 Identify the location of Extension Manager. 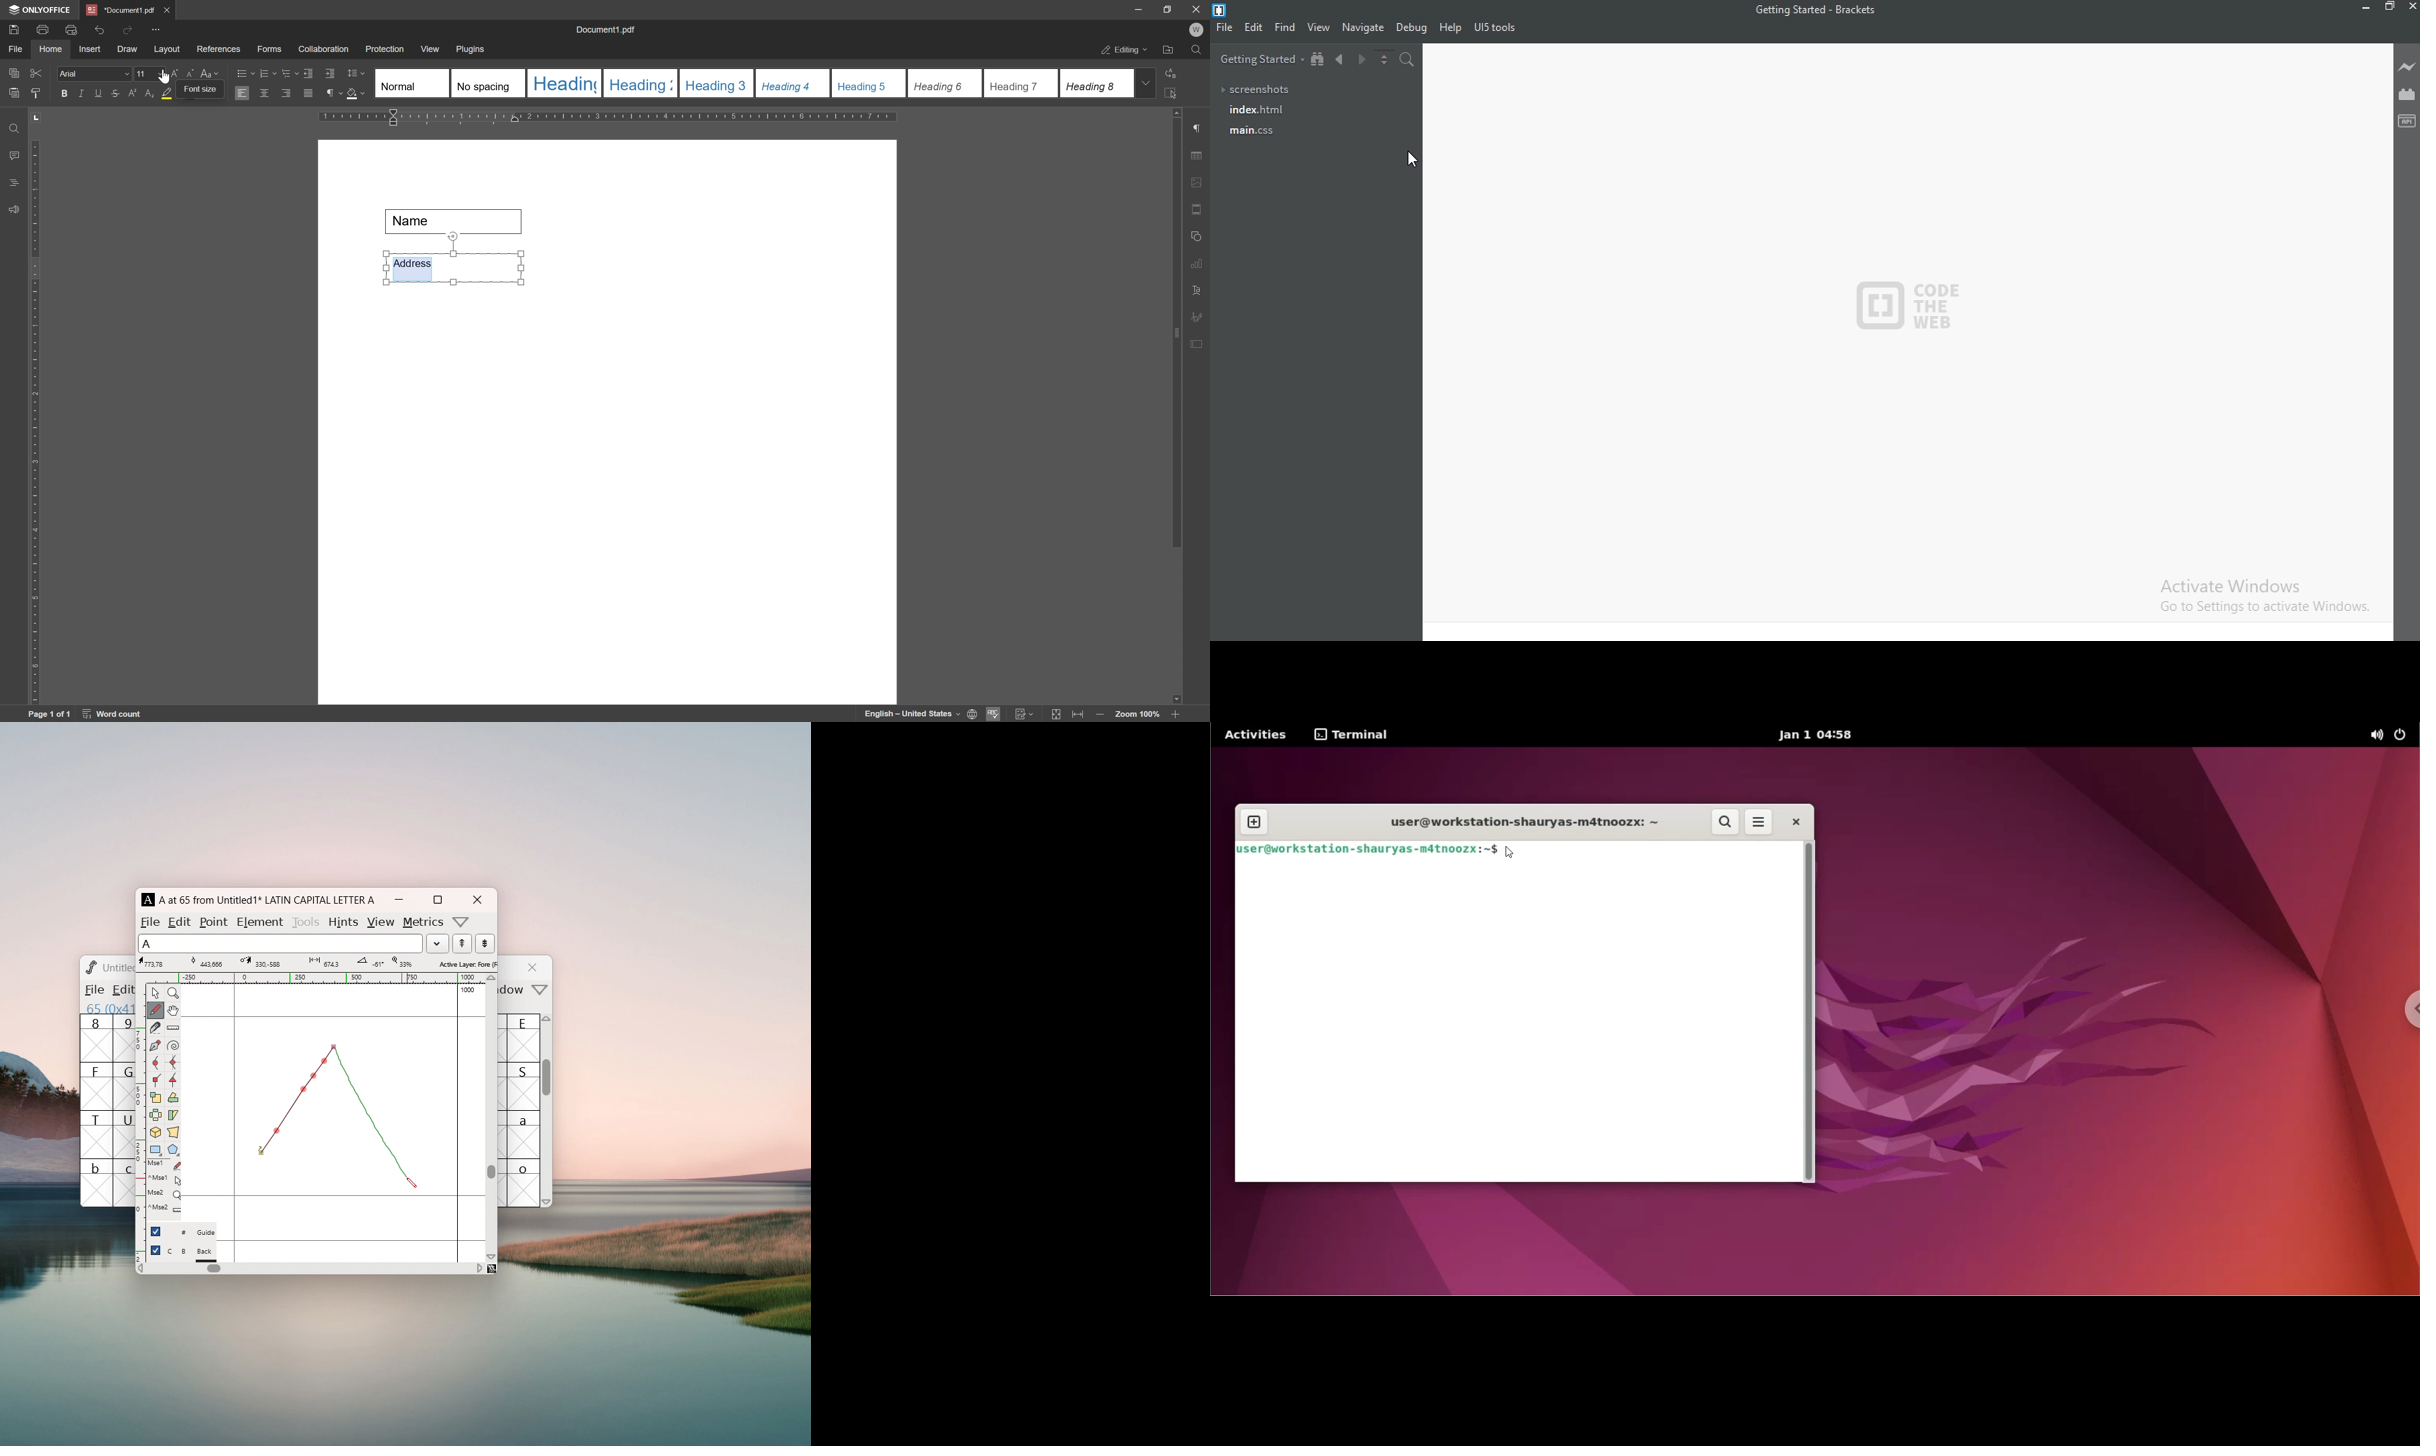
(2408, 93).